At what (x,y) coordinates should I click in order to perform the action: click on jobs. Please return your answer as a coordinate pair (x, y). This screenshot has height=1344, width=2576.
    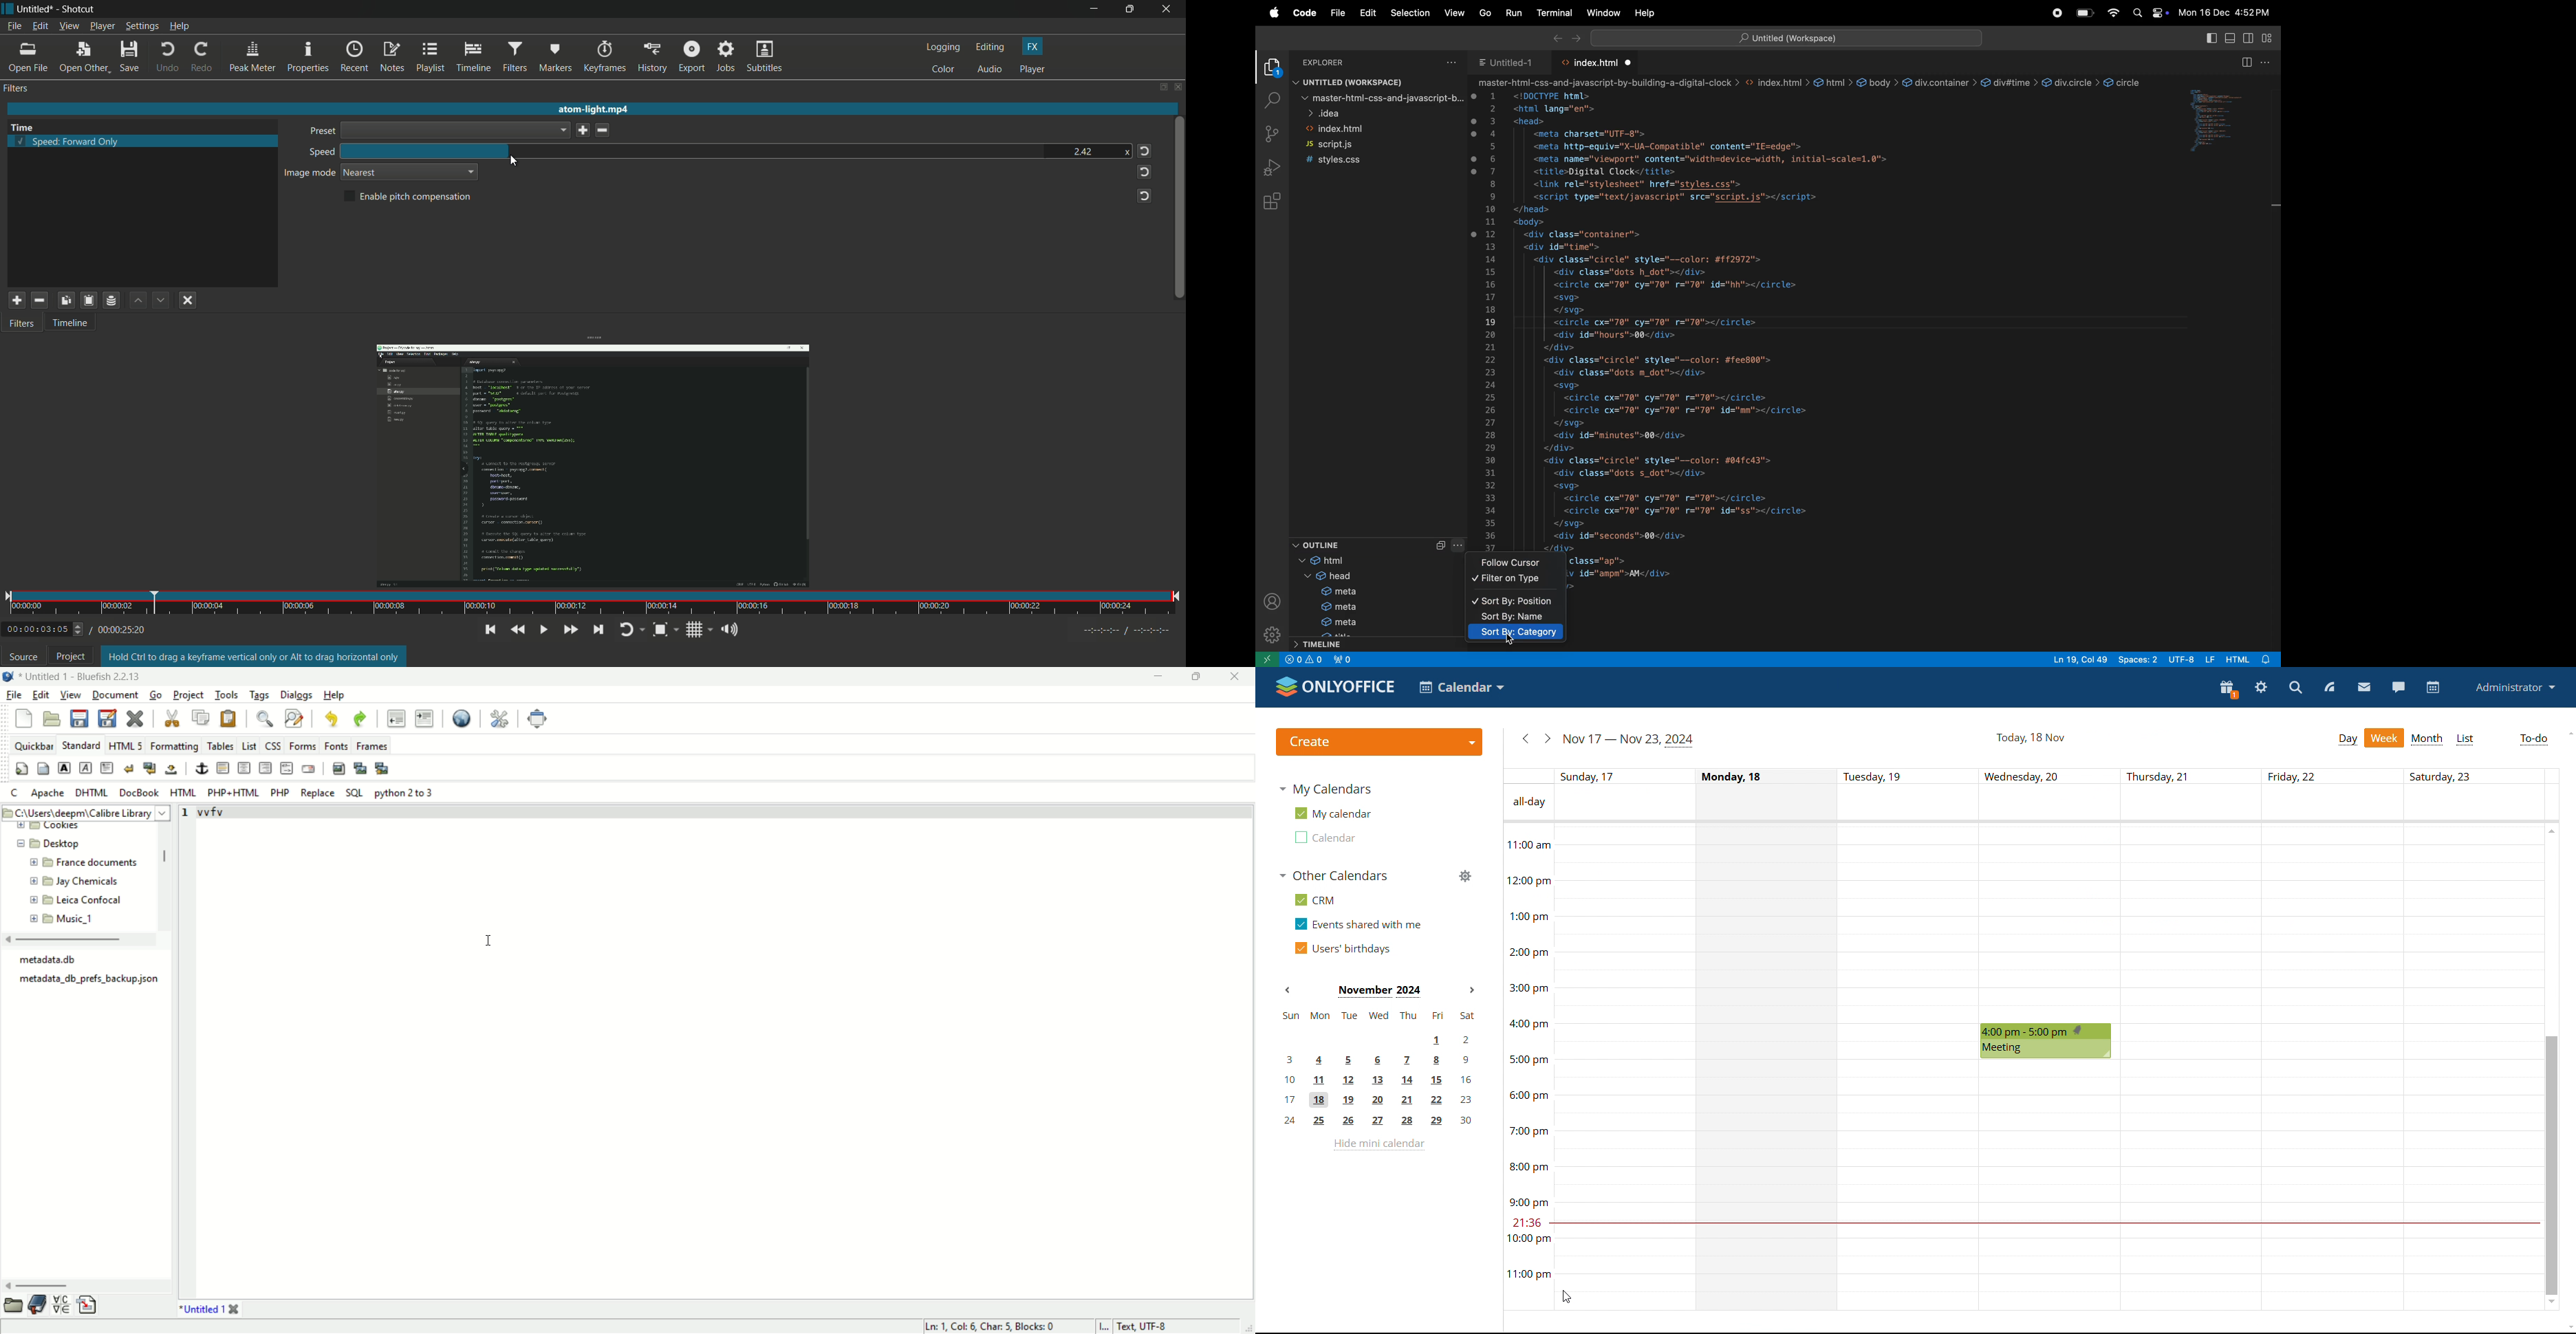
    Looking at the image, I should click on (727, 57).